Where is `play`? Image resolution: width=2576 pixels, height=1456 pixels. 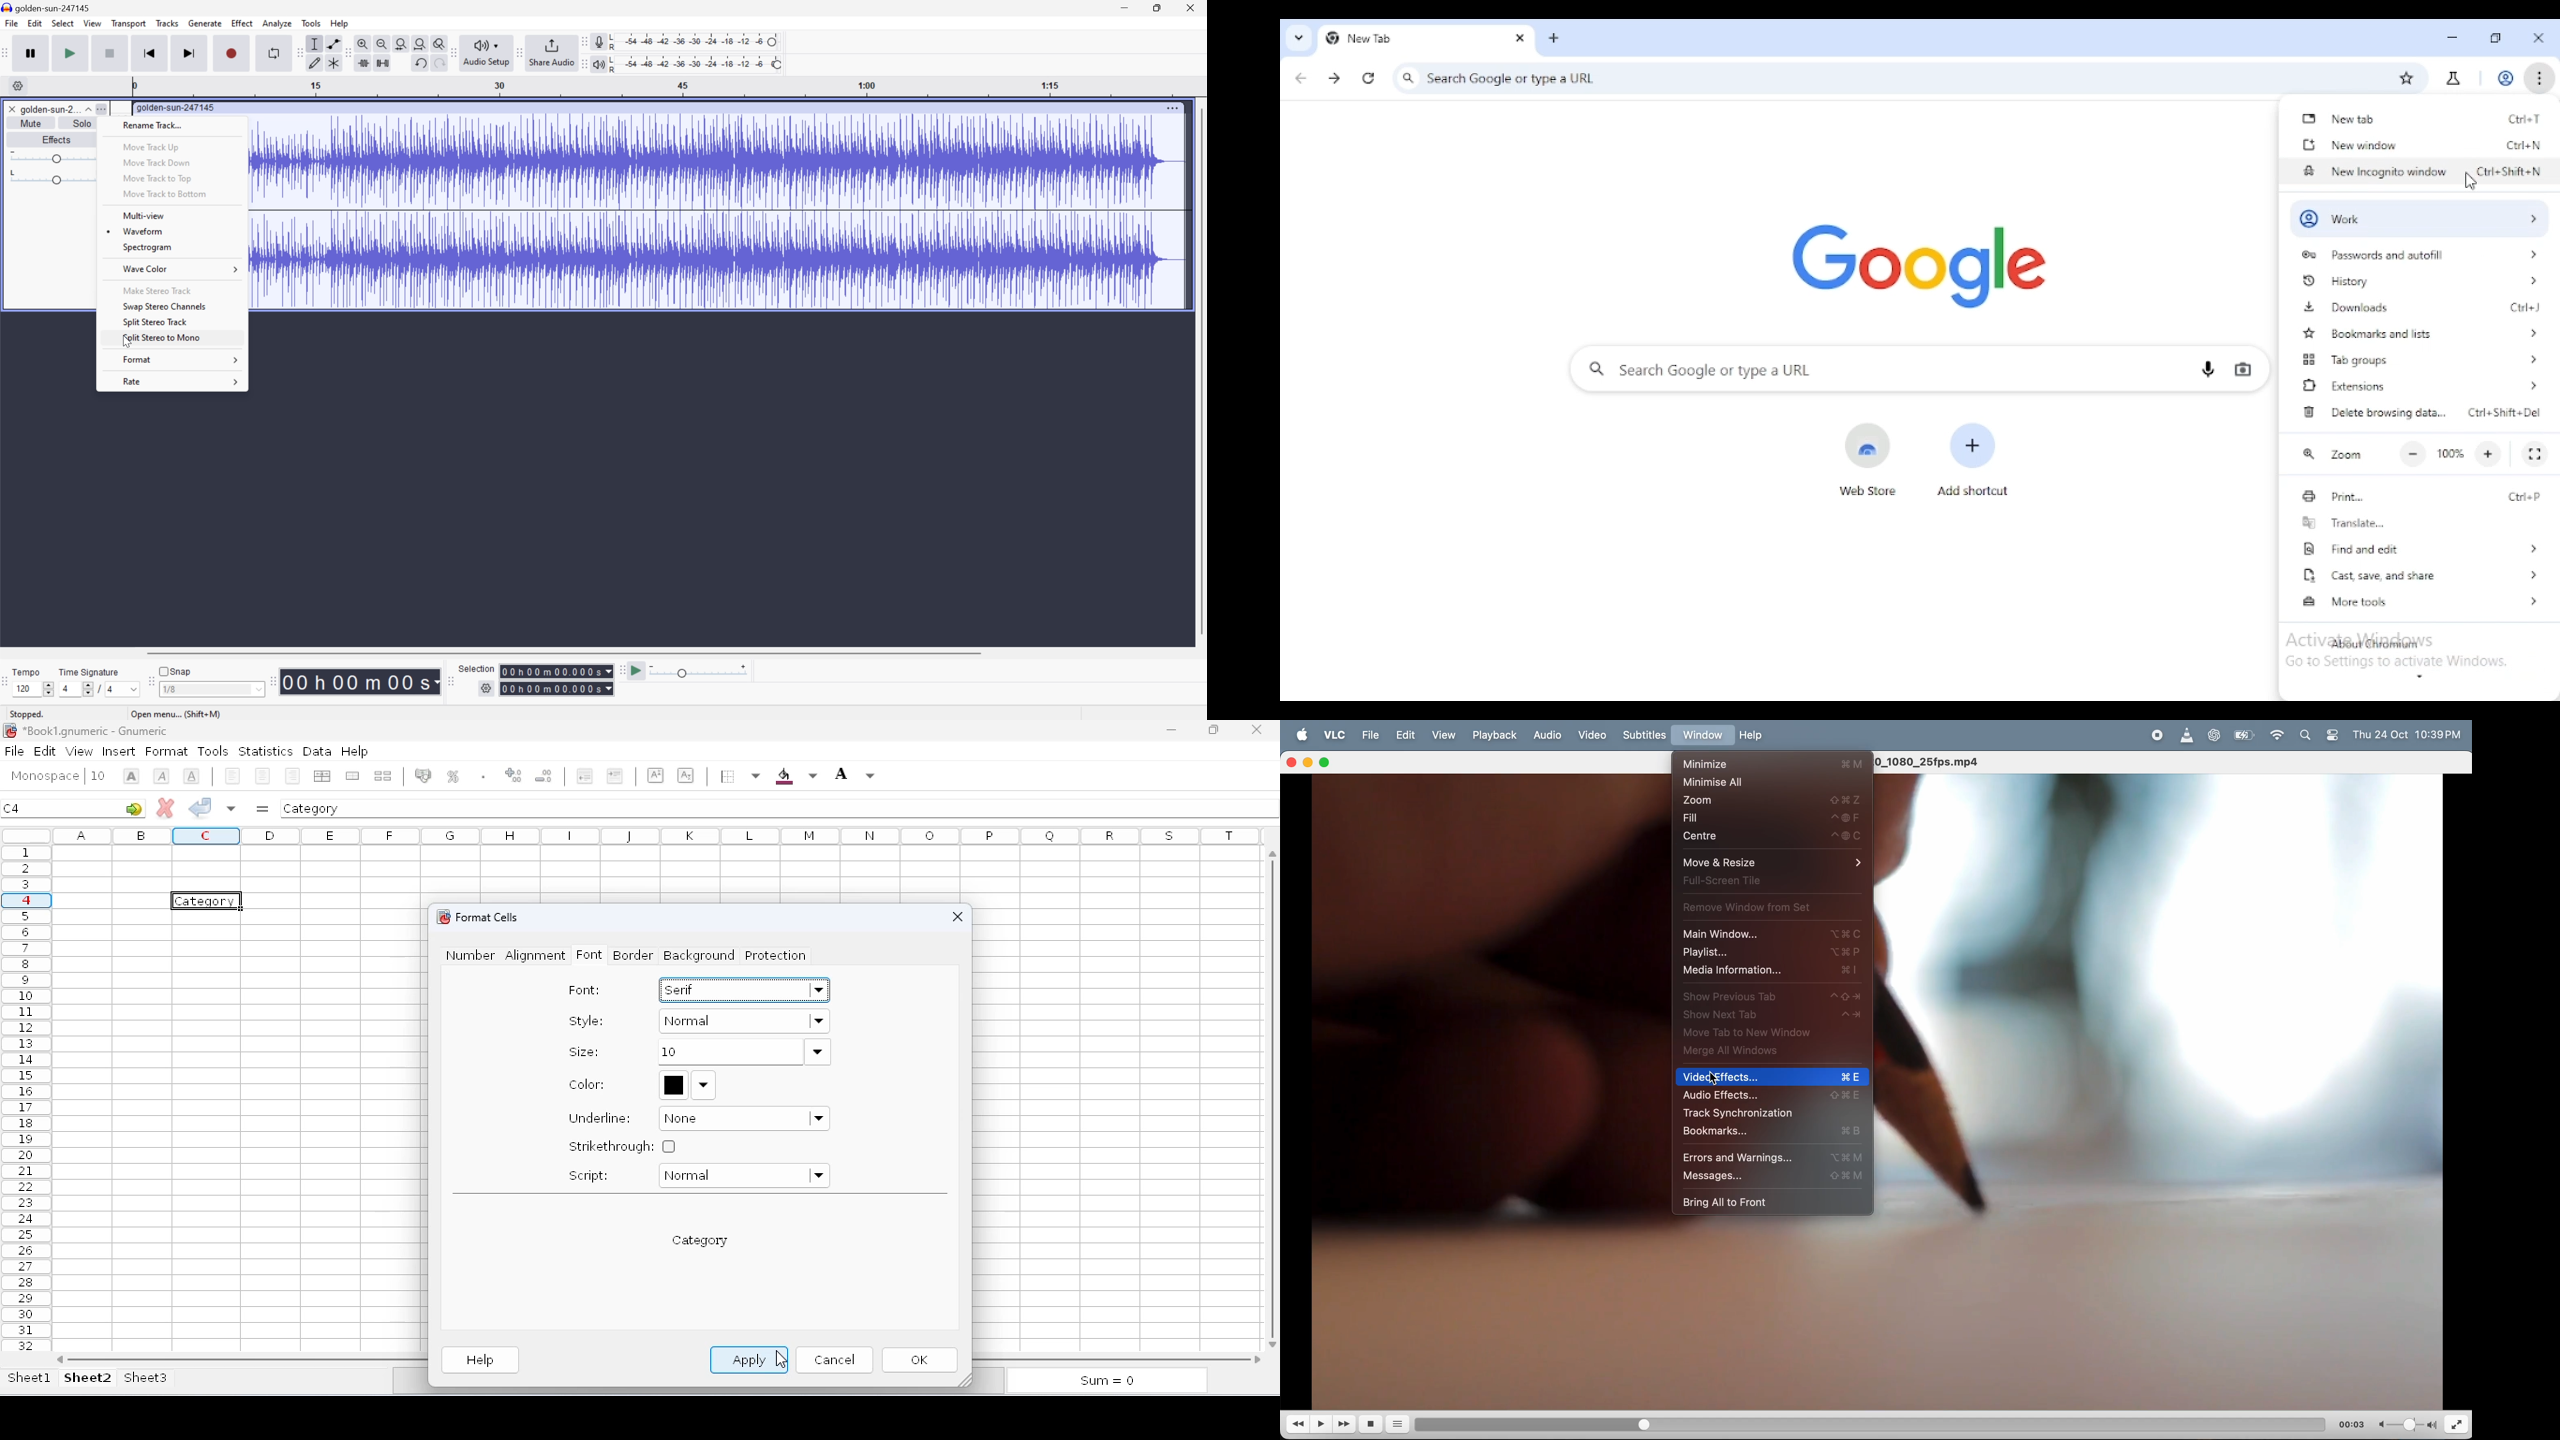 play is located at coordinates (1323, 1424).